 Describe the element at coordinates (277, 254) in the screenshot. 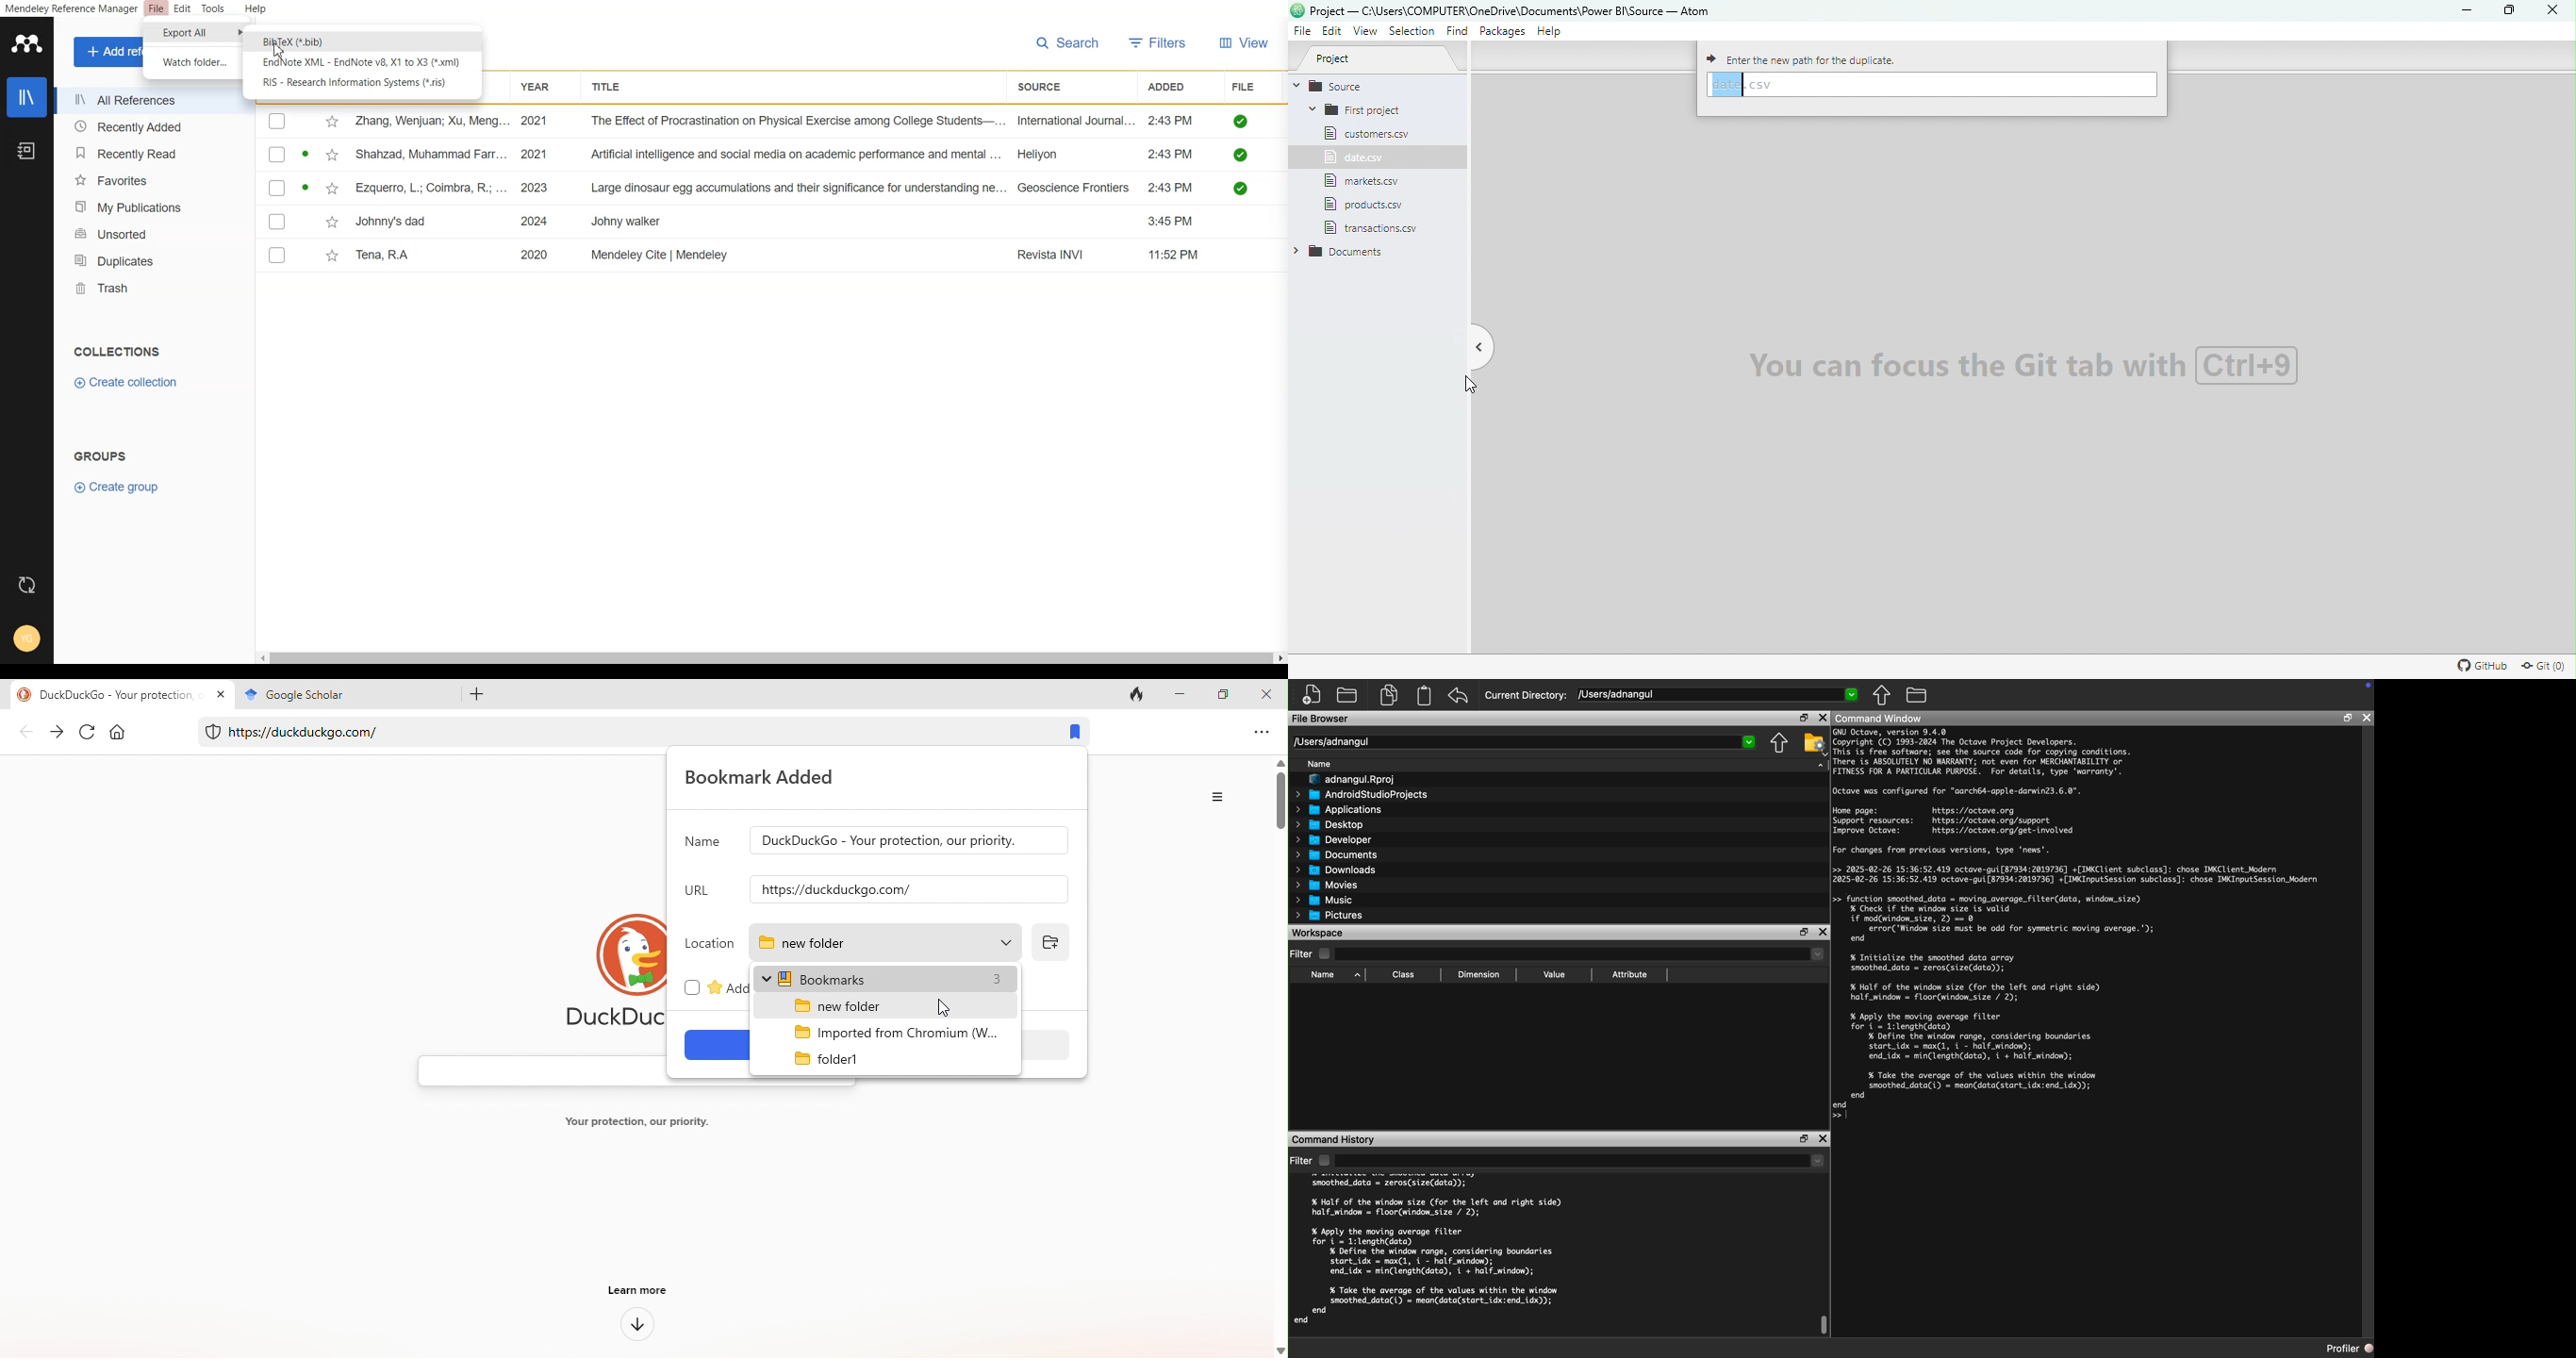

I see `checkbox` at that location.